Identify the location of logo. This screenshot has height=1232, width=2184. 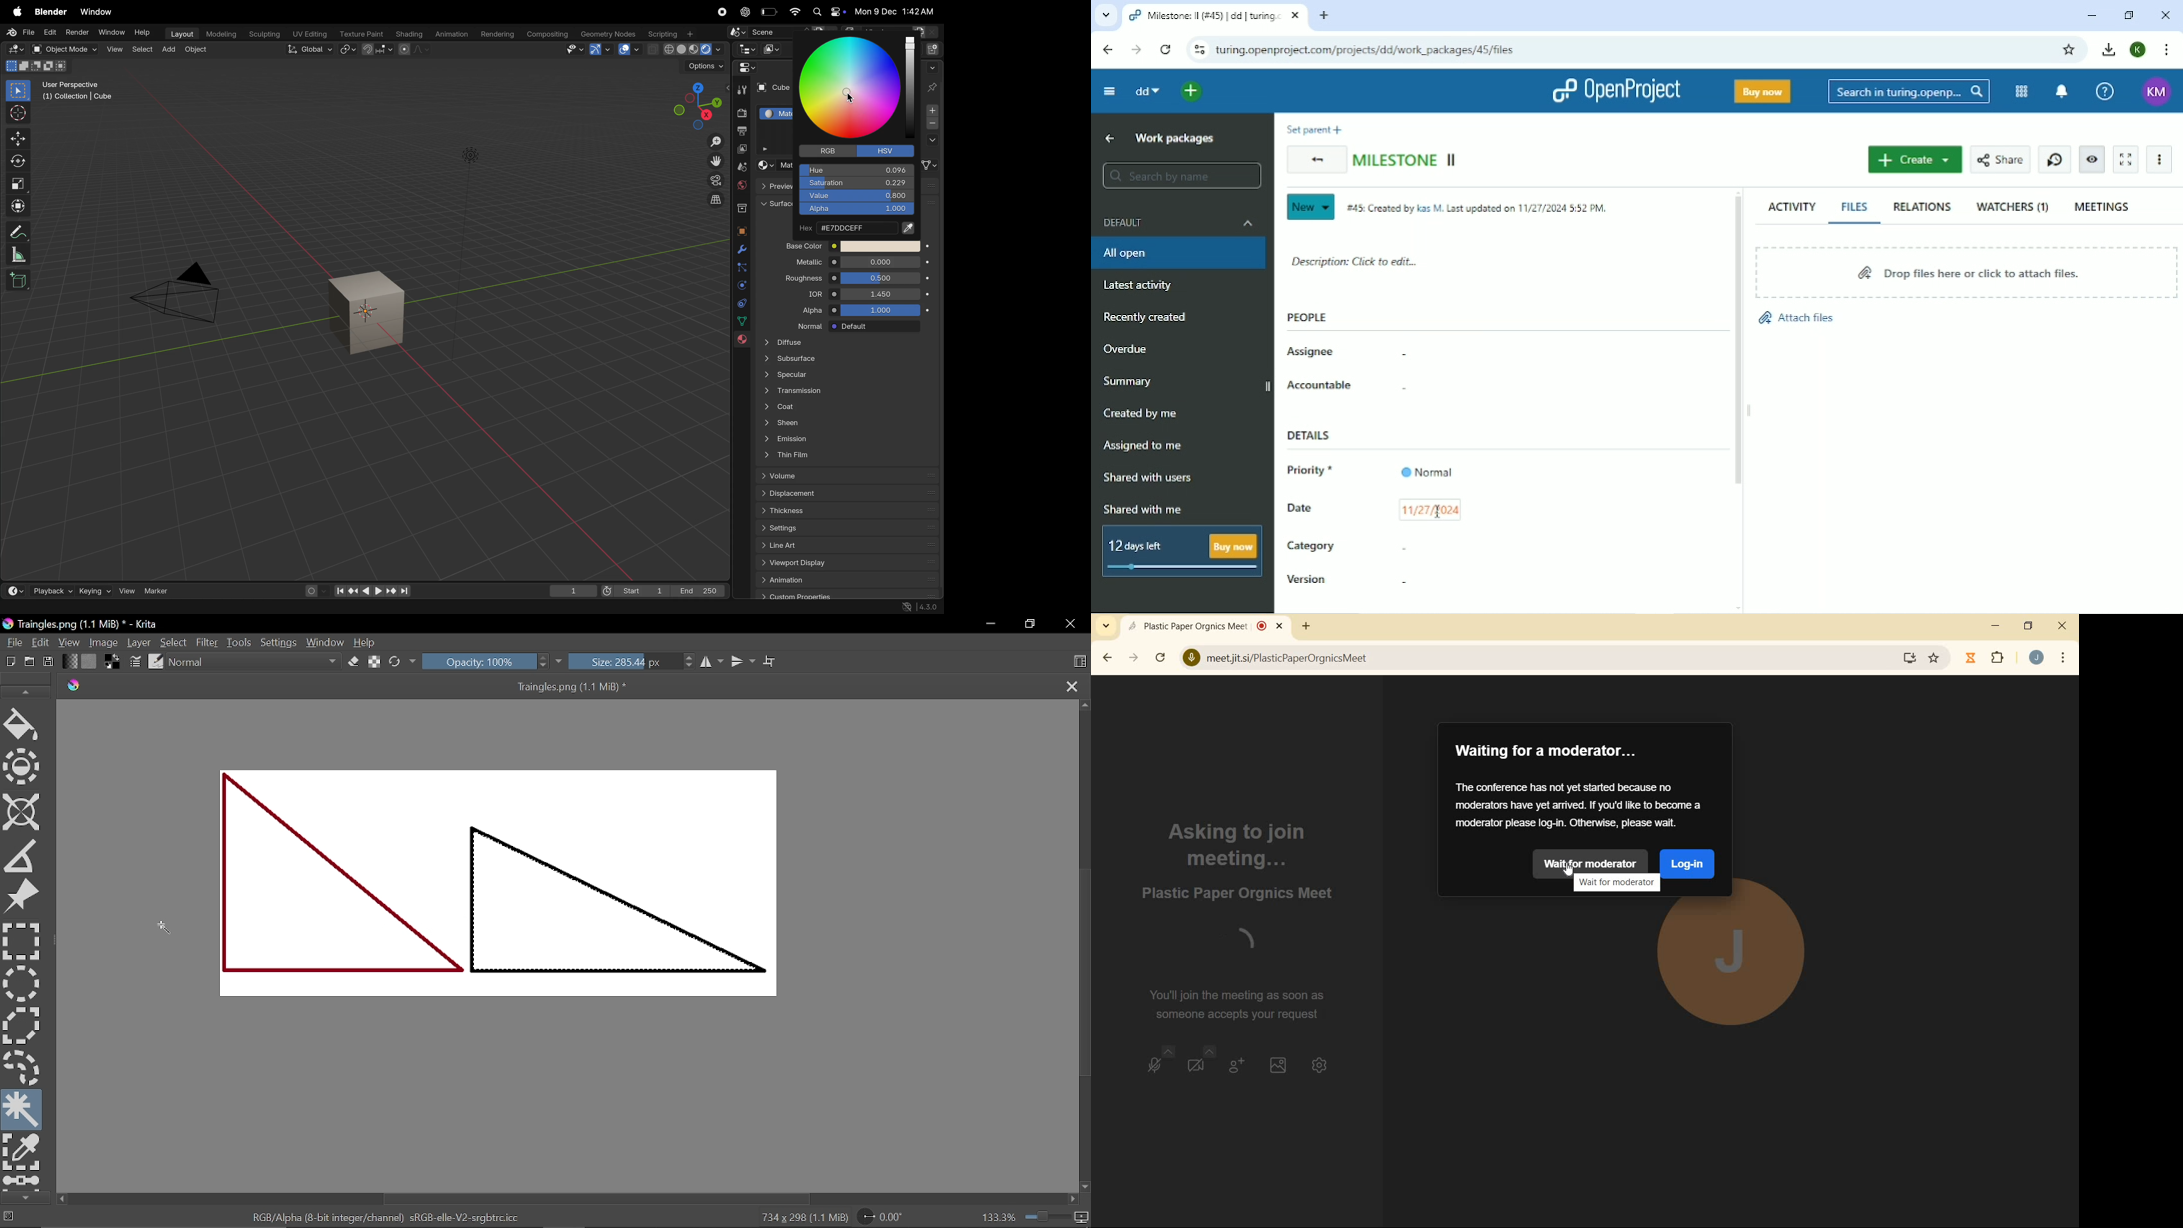
(74, 686).